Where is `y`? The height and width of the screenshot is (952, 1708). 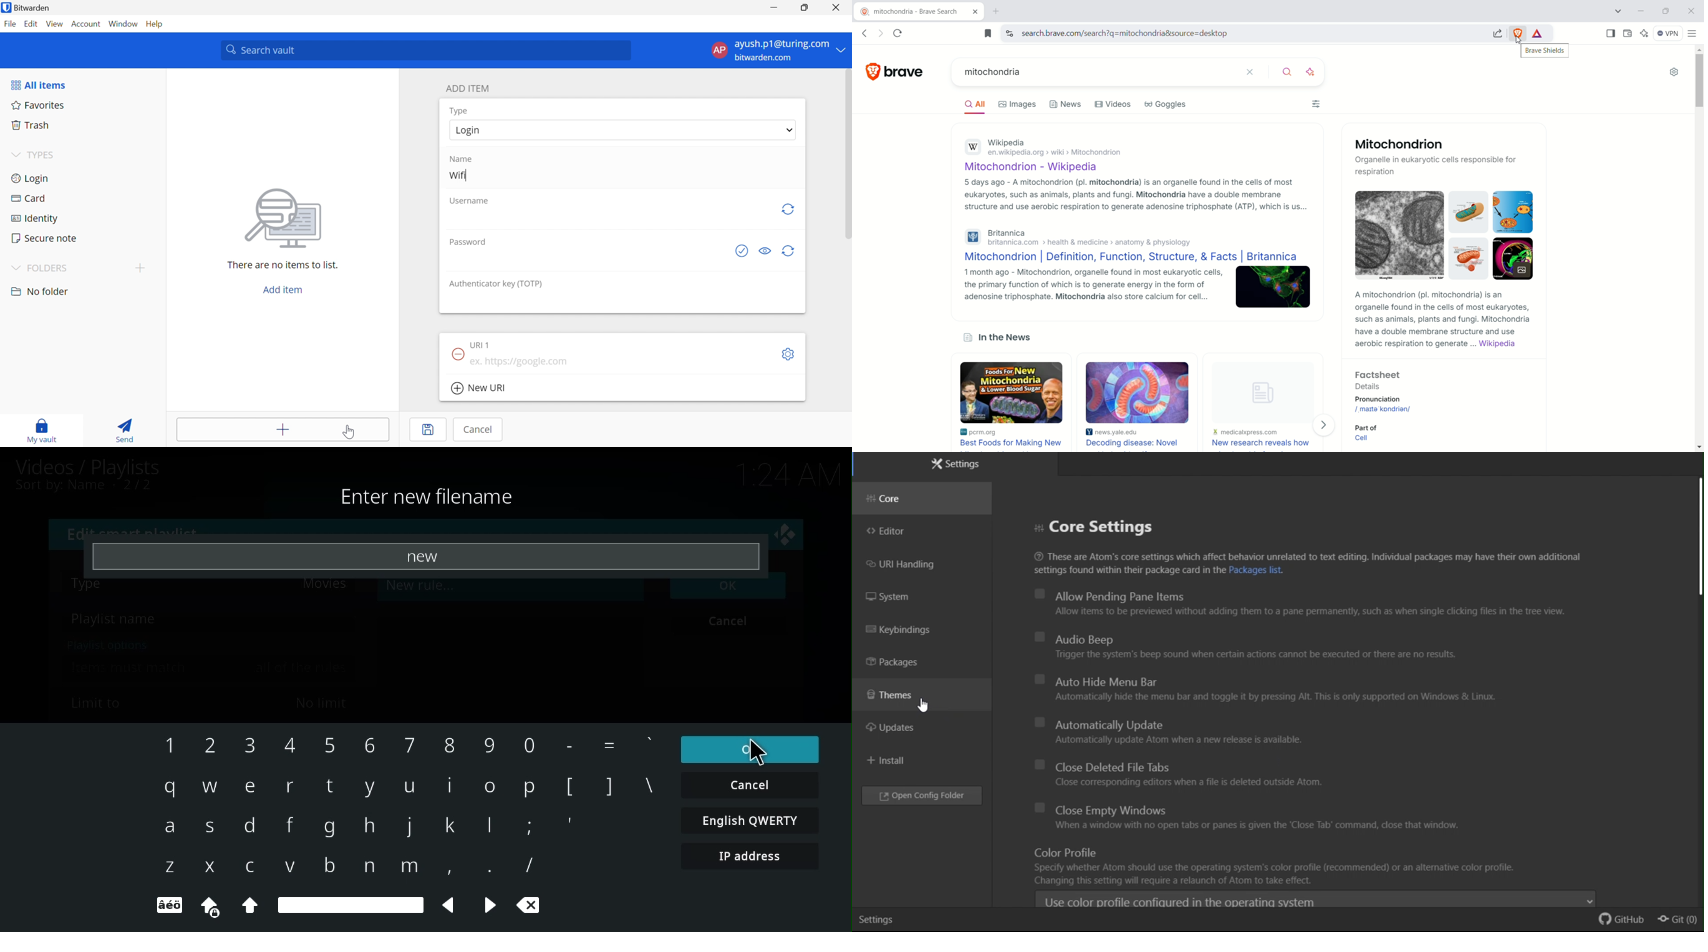
y is located at coordinates (367, 788).